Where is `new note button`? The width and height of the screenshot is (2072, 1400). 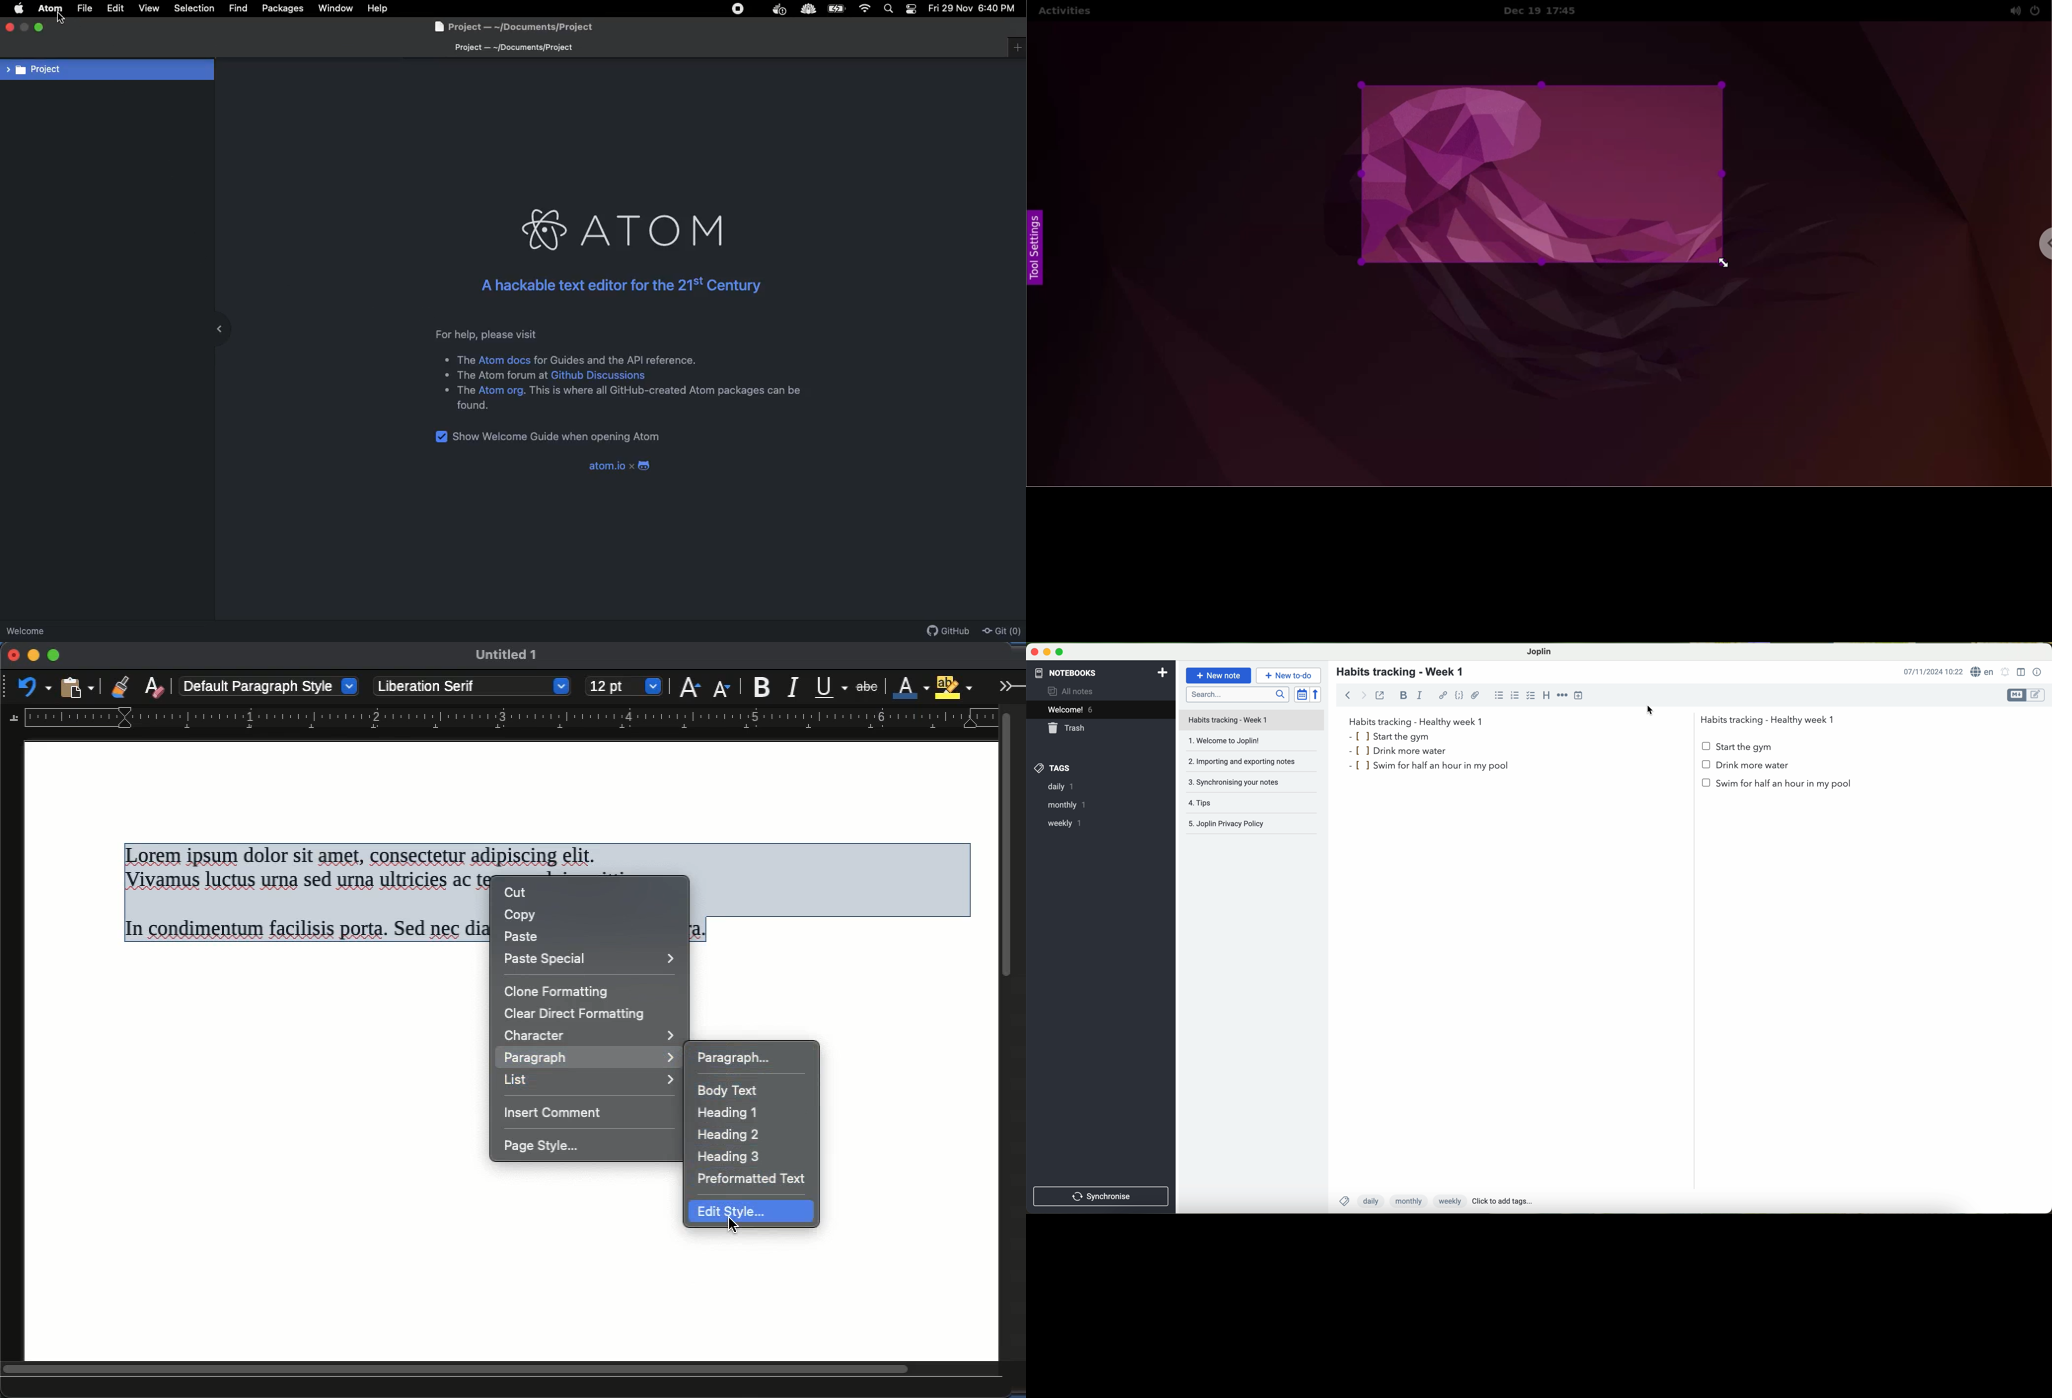
new note button is located at coordinates (1219, 676).